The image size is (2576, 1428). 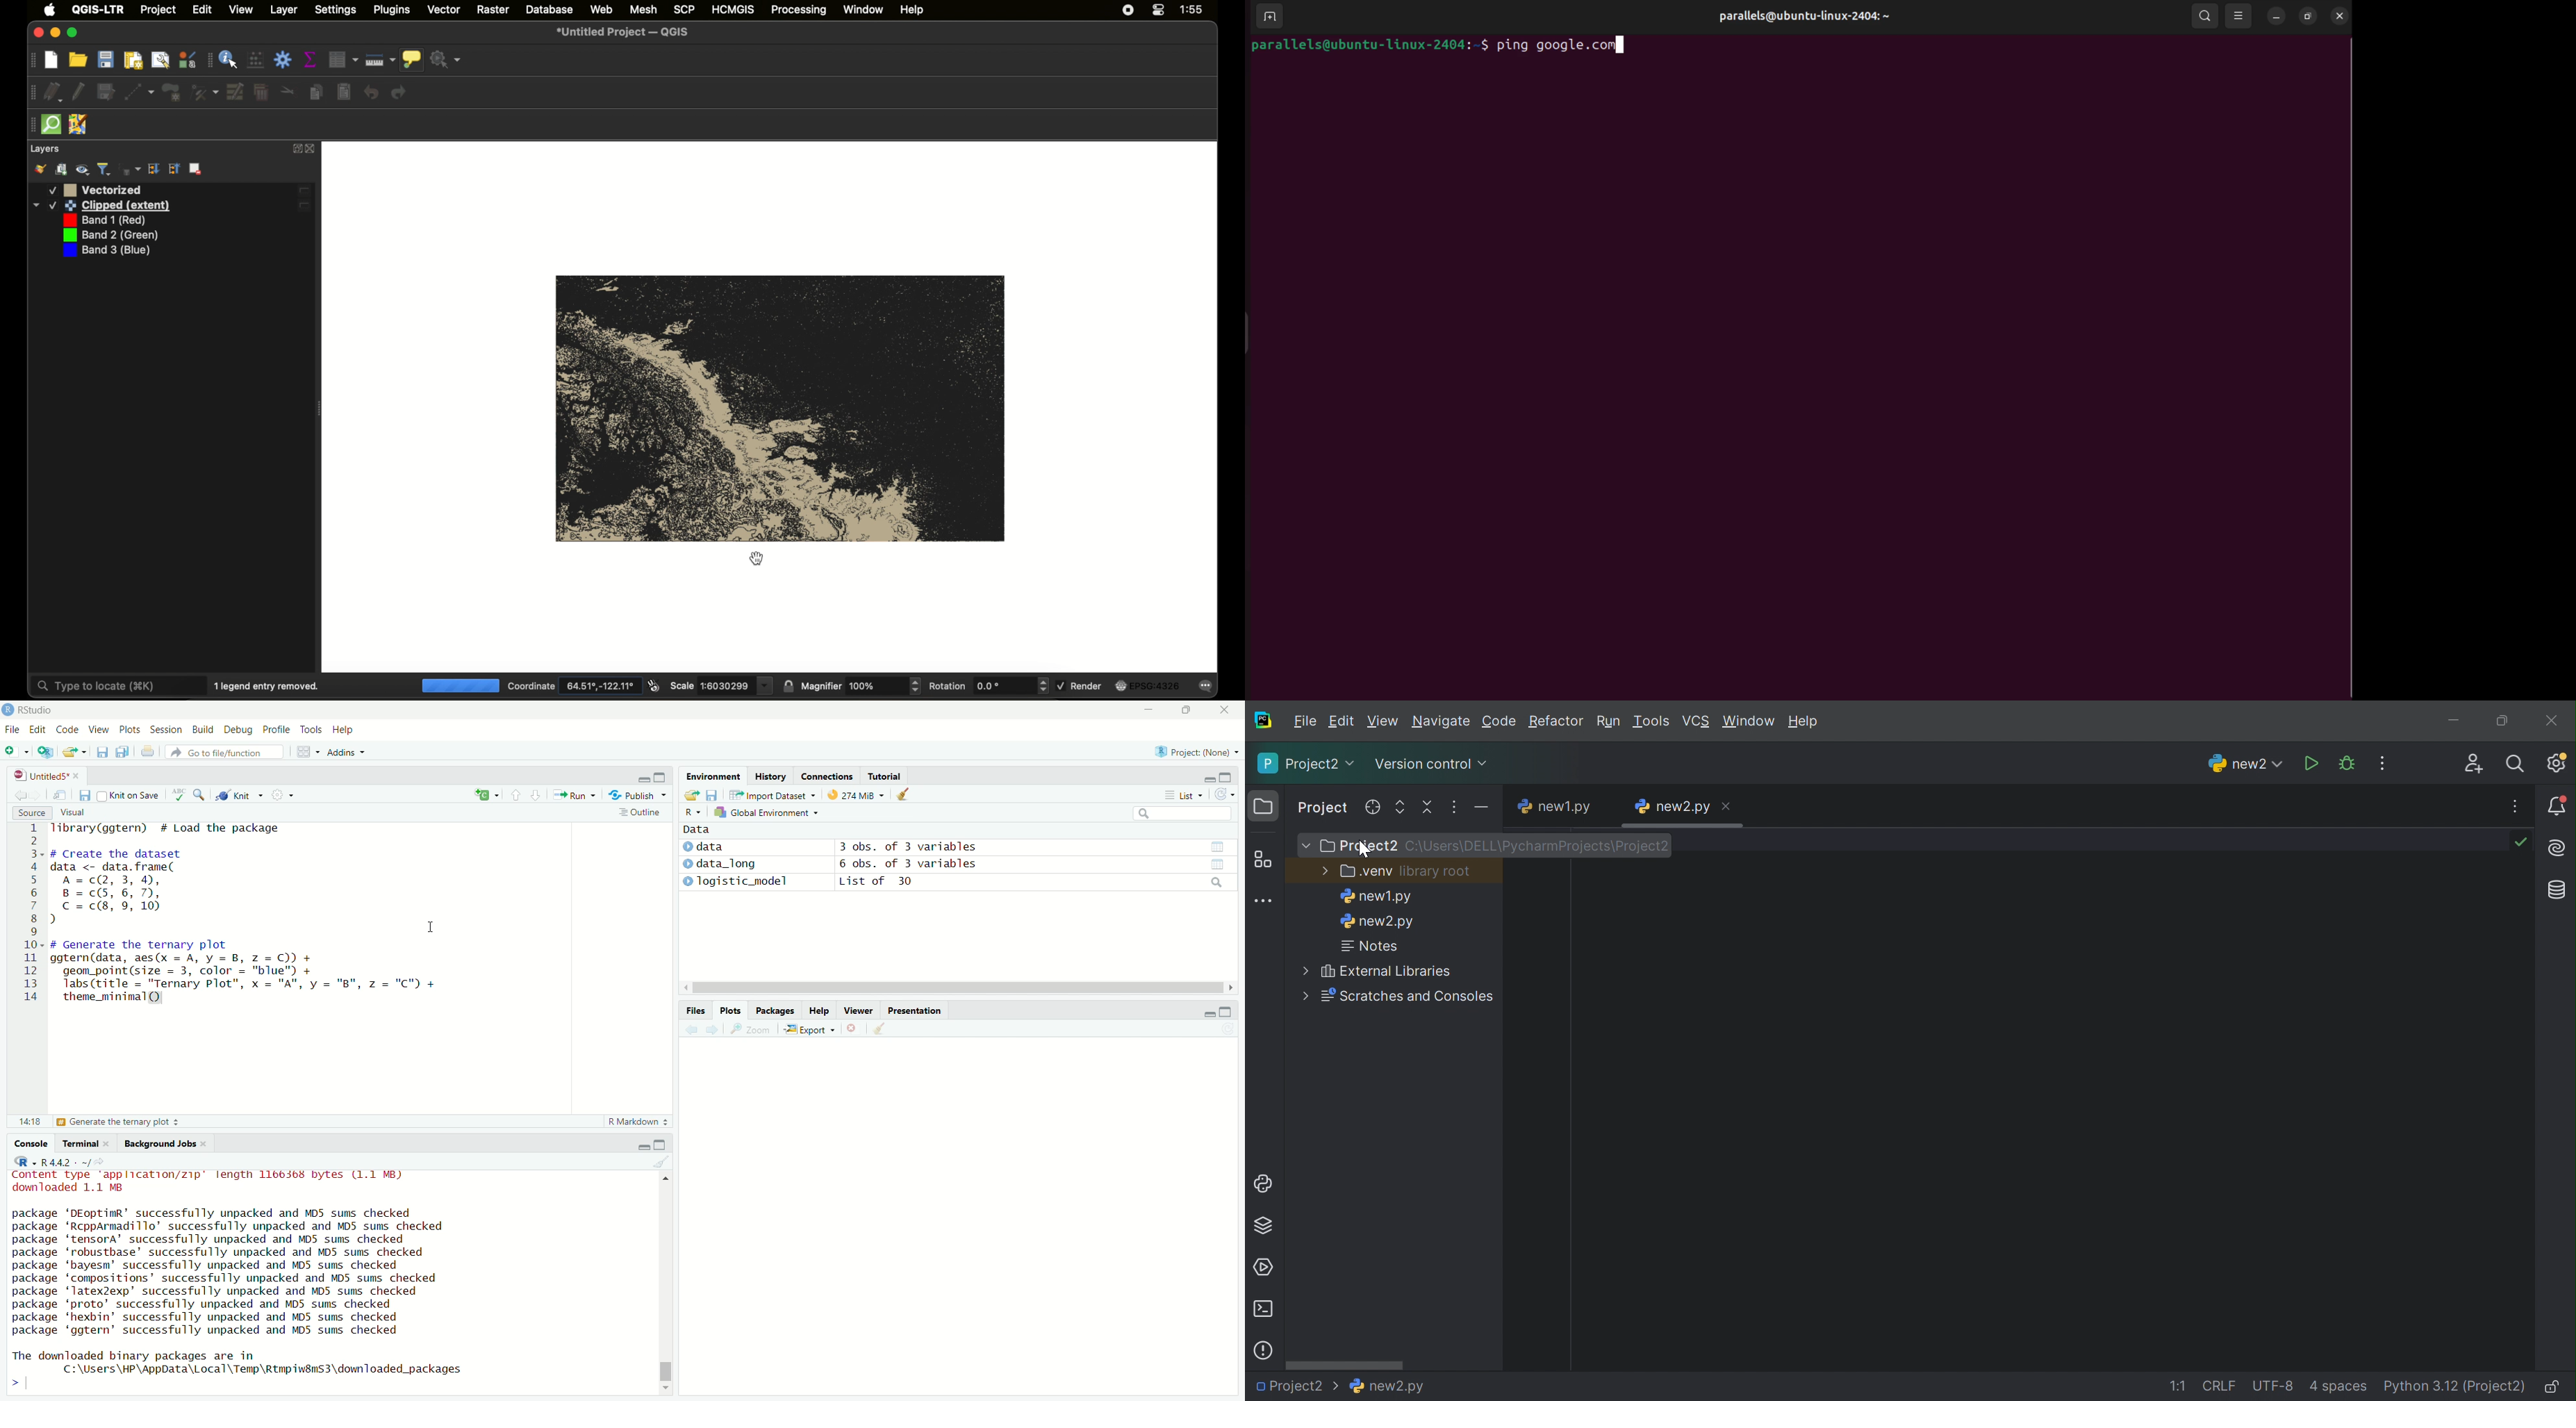 I want to click on untitled project  - QGIS, so click(x=623, y=32).